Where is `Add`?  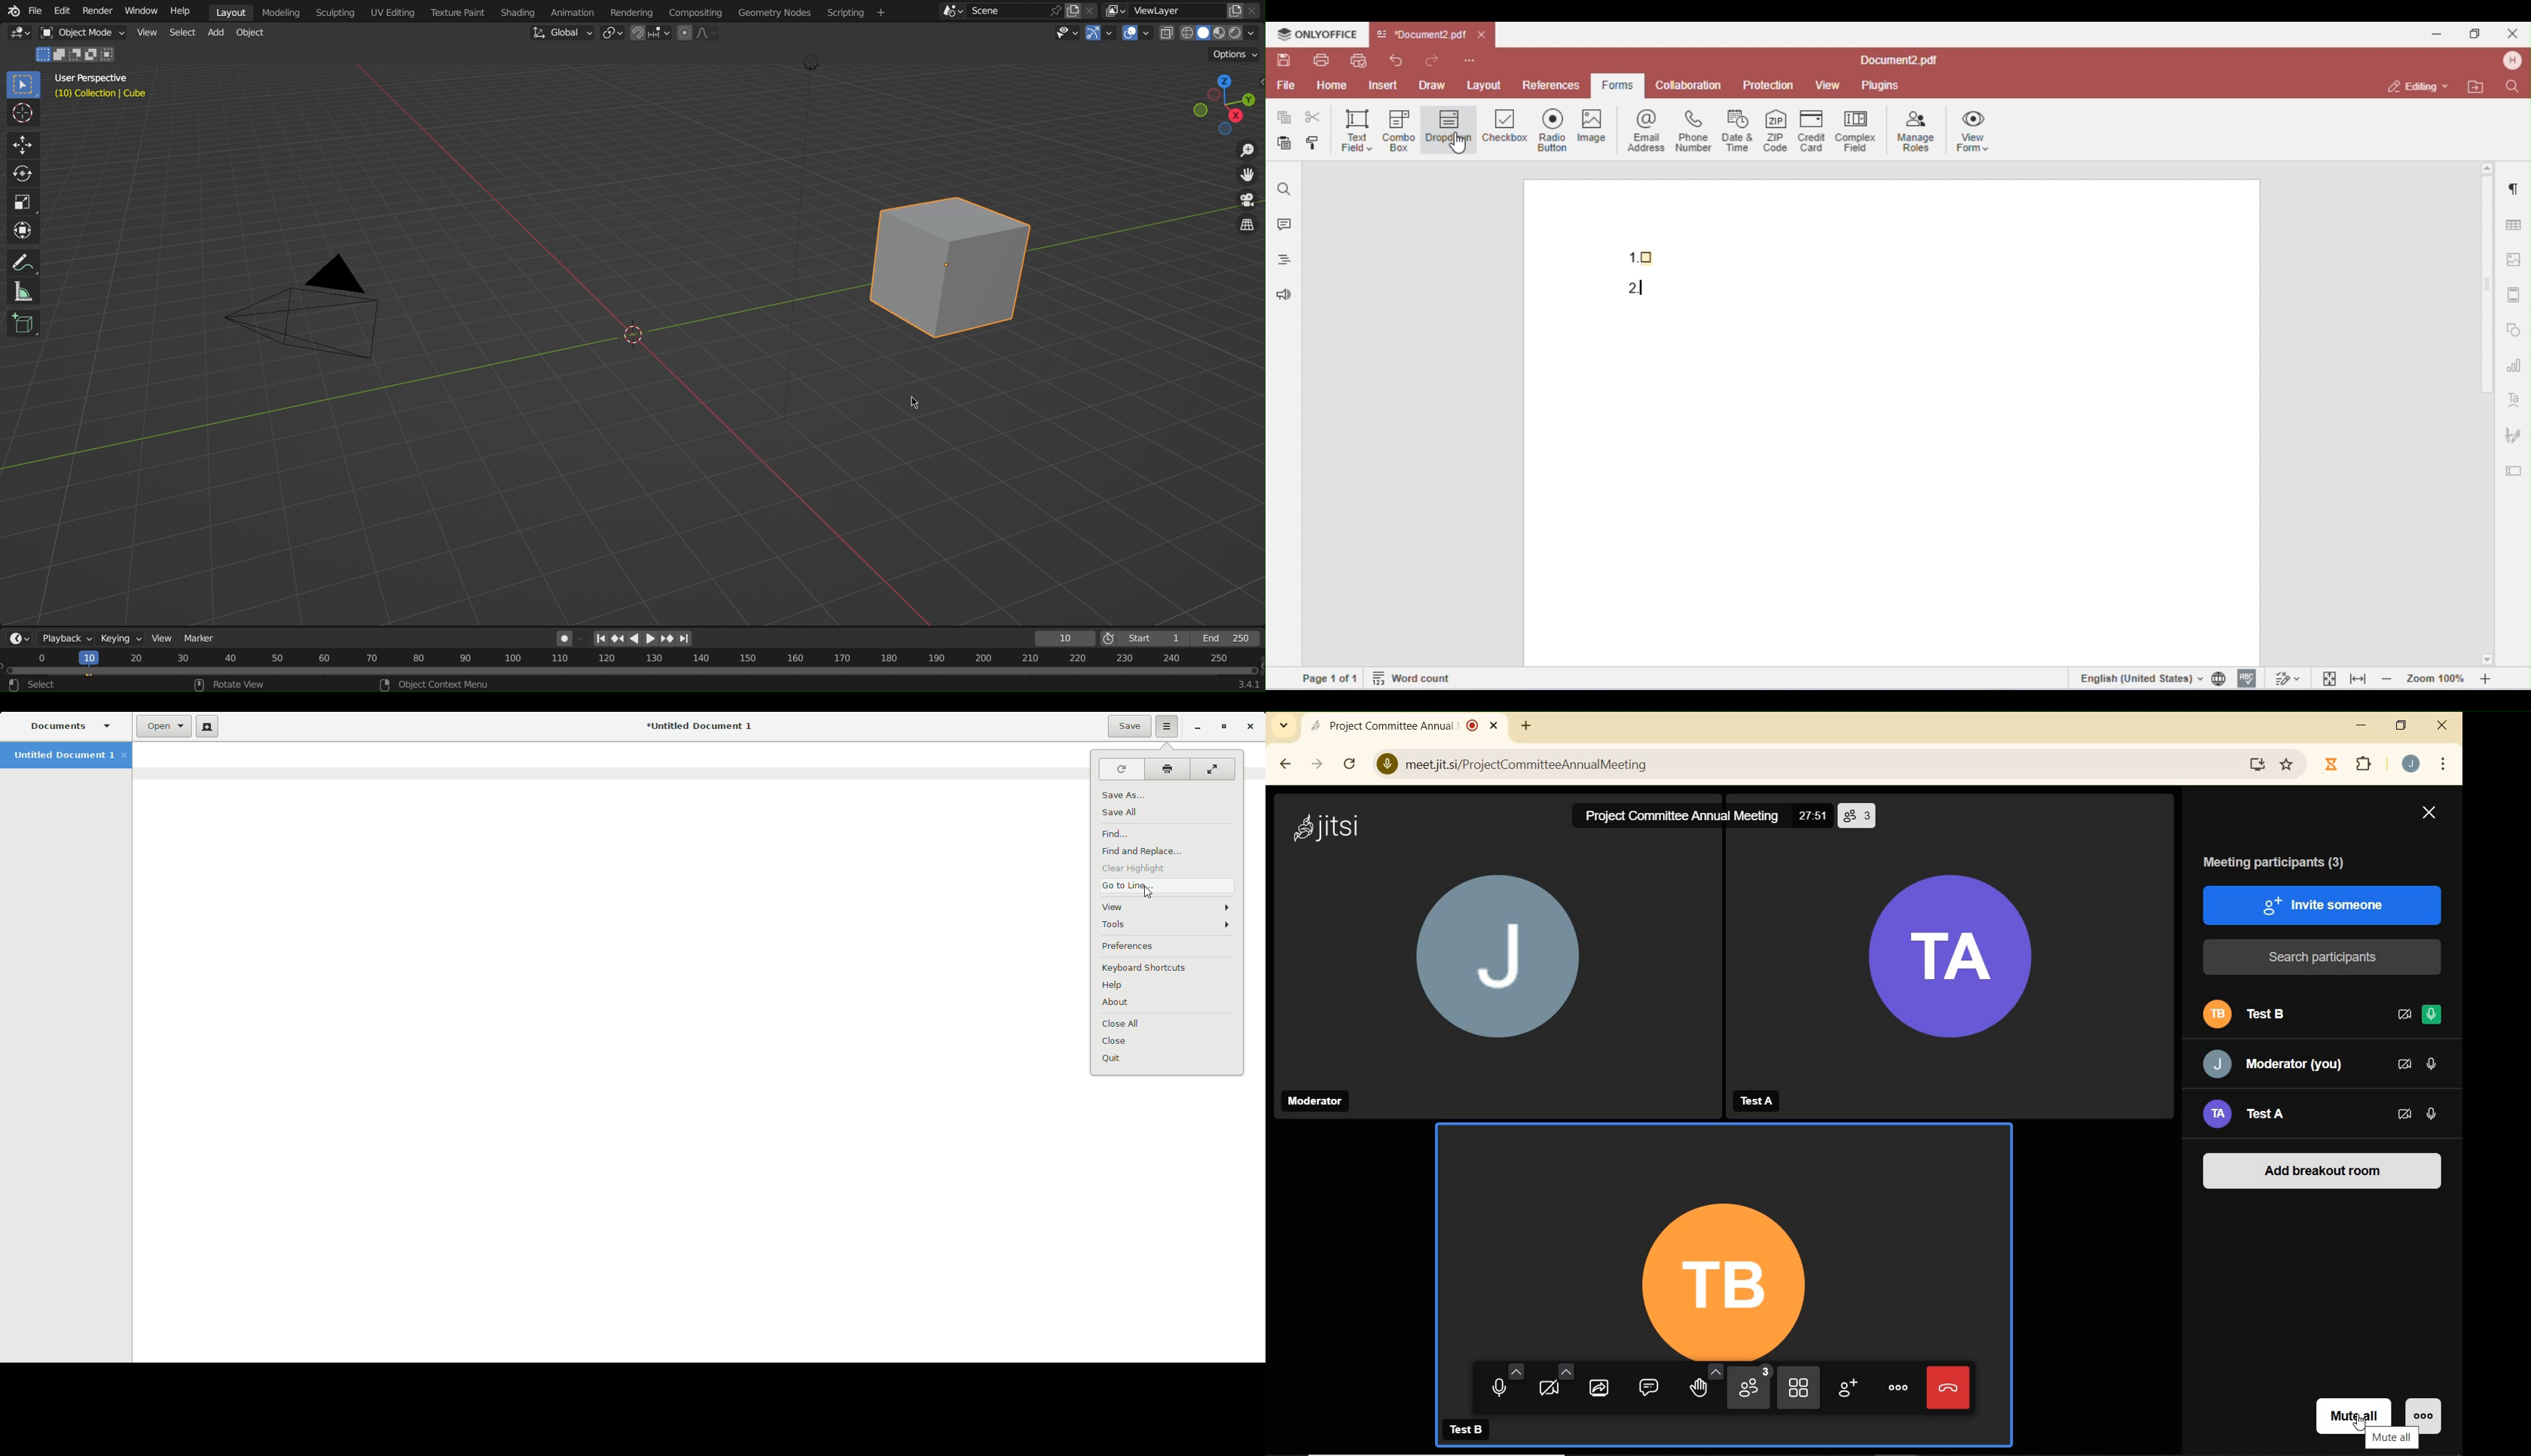
Add is located at coordinates (216, 34).